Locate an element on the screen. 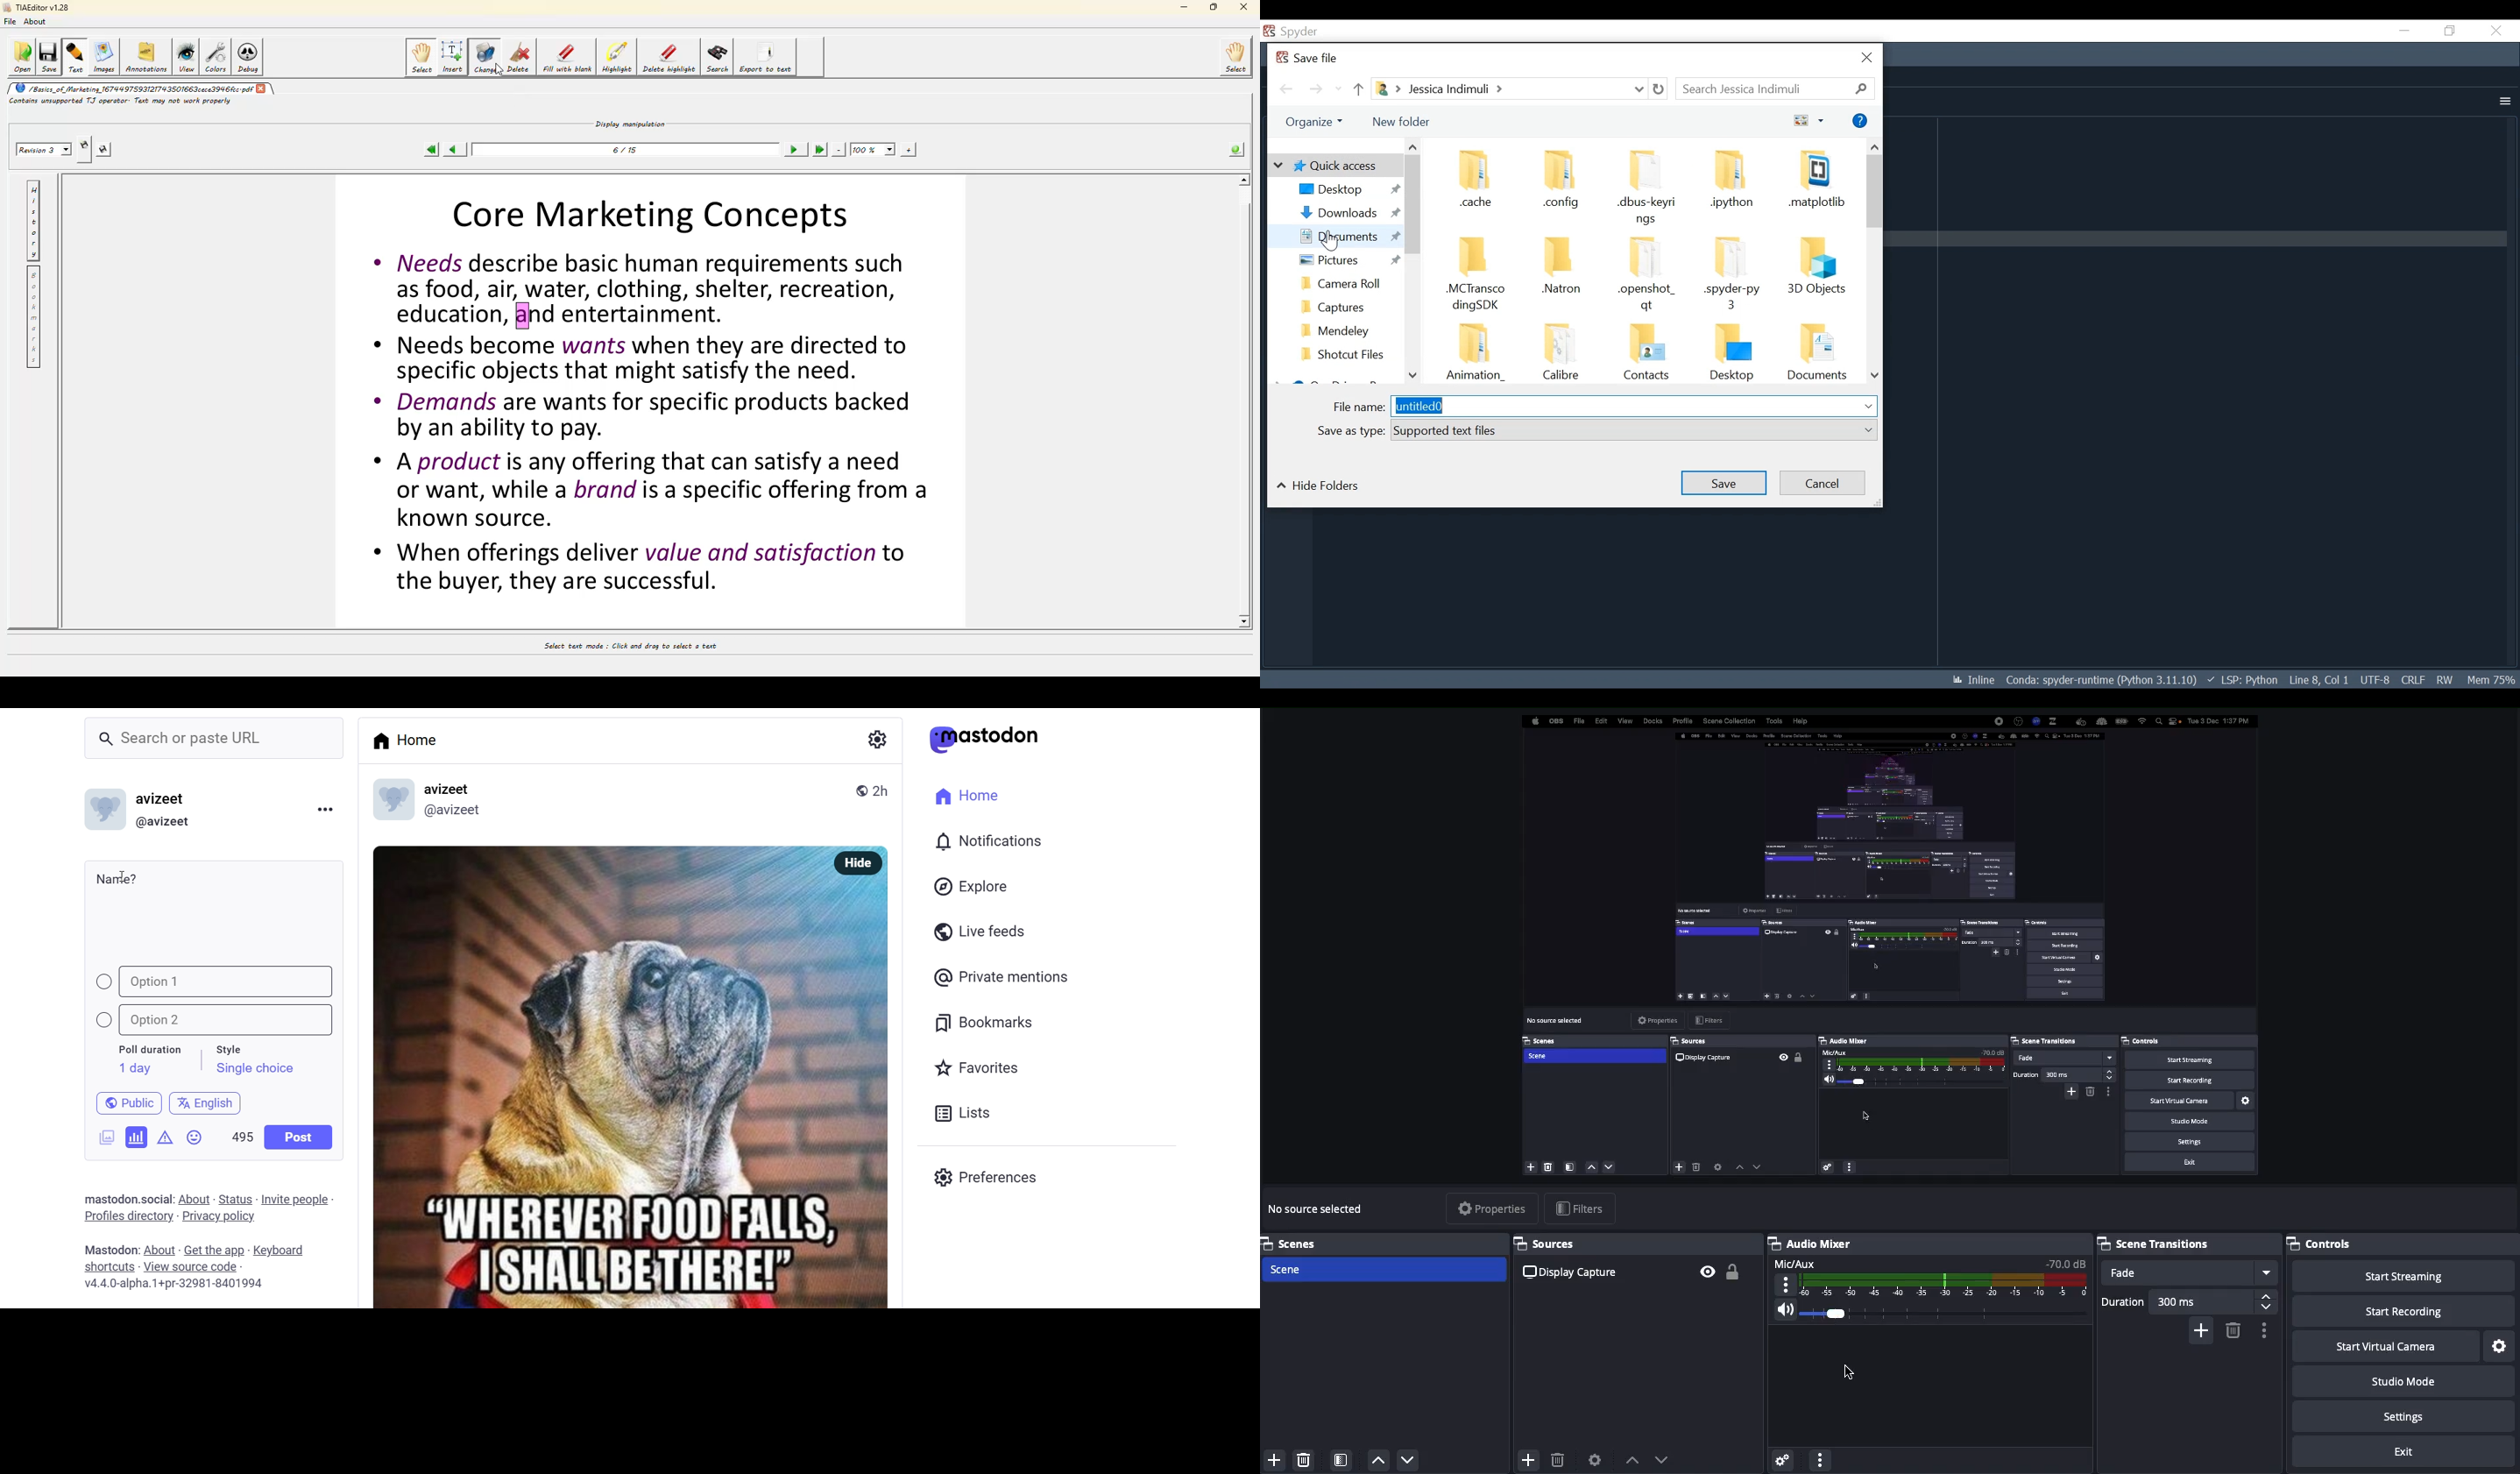 Image resolution: width=2520 pixels, height=1484 pixels. Folder is located at coordinates (1733, 276).